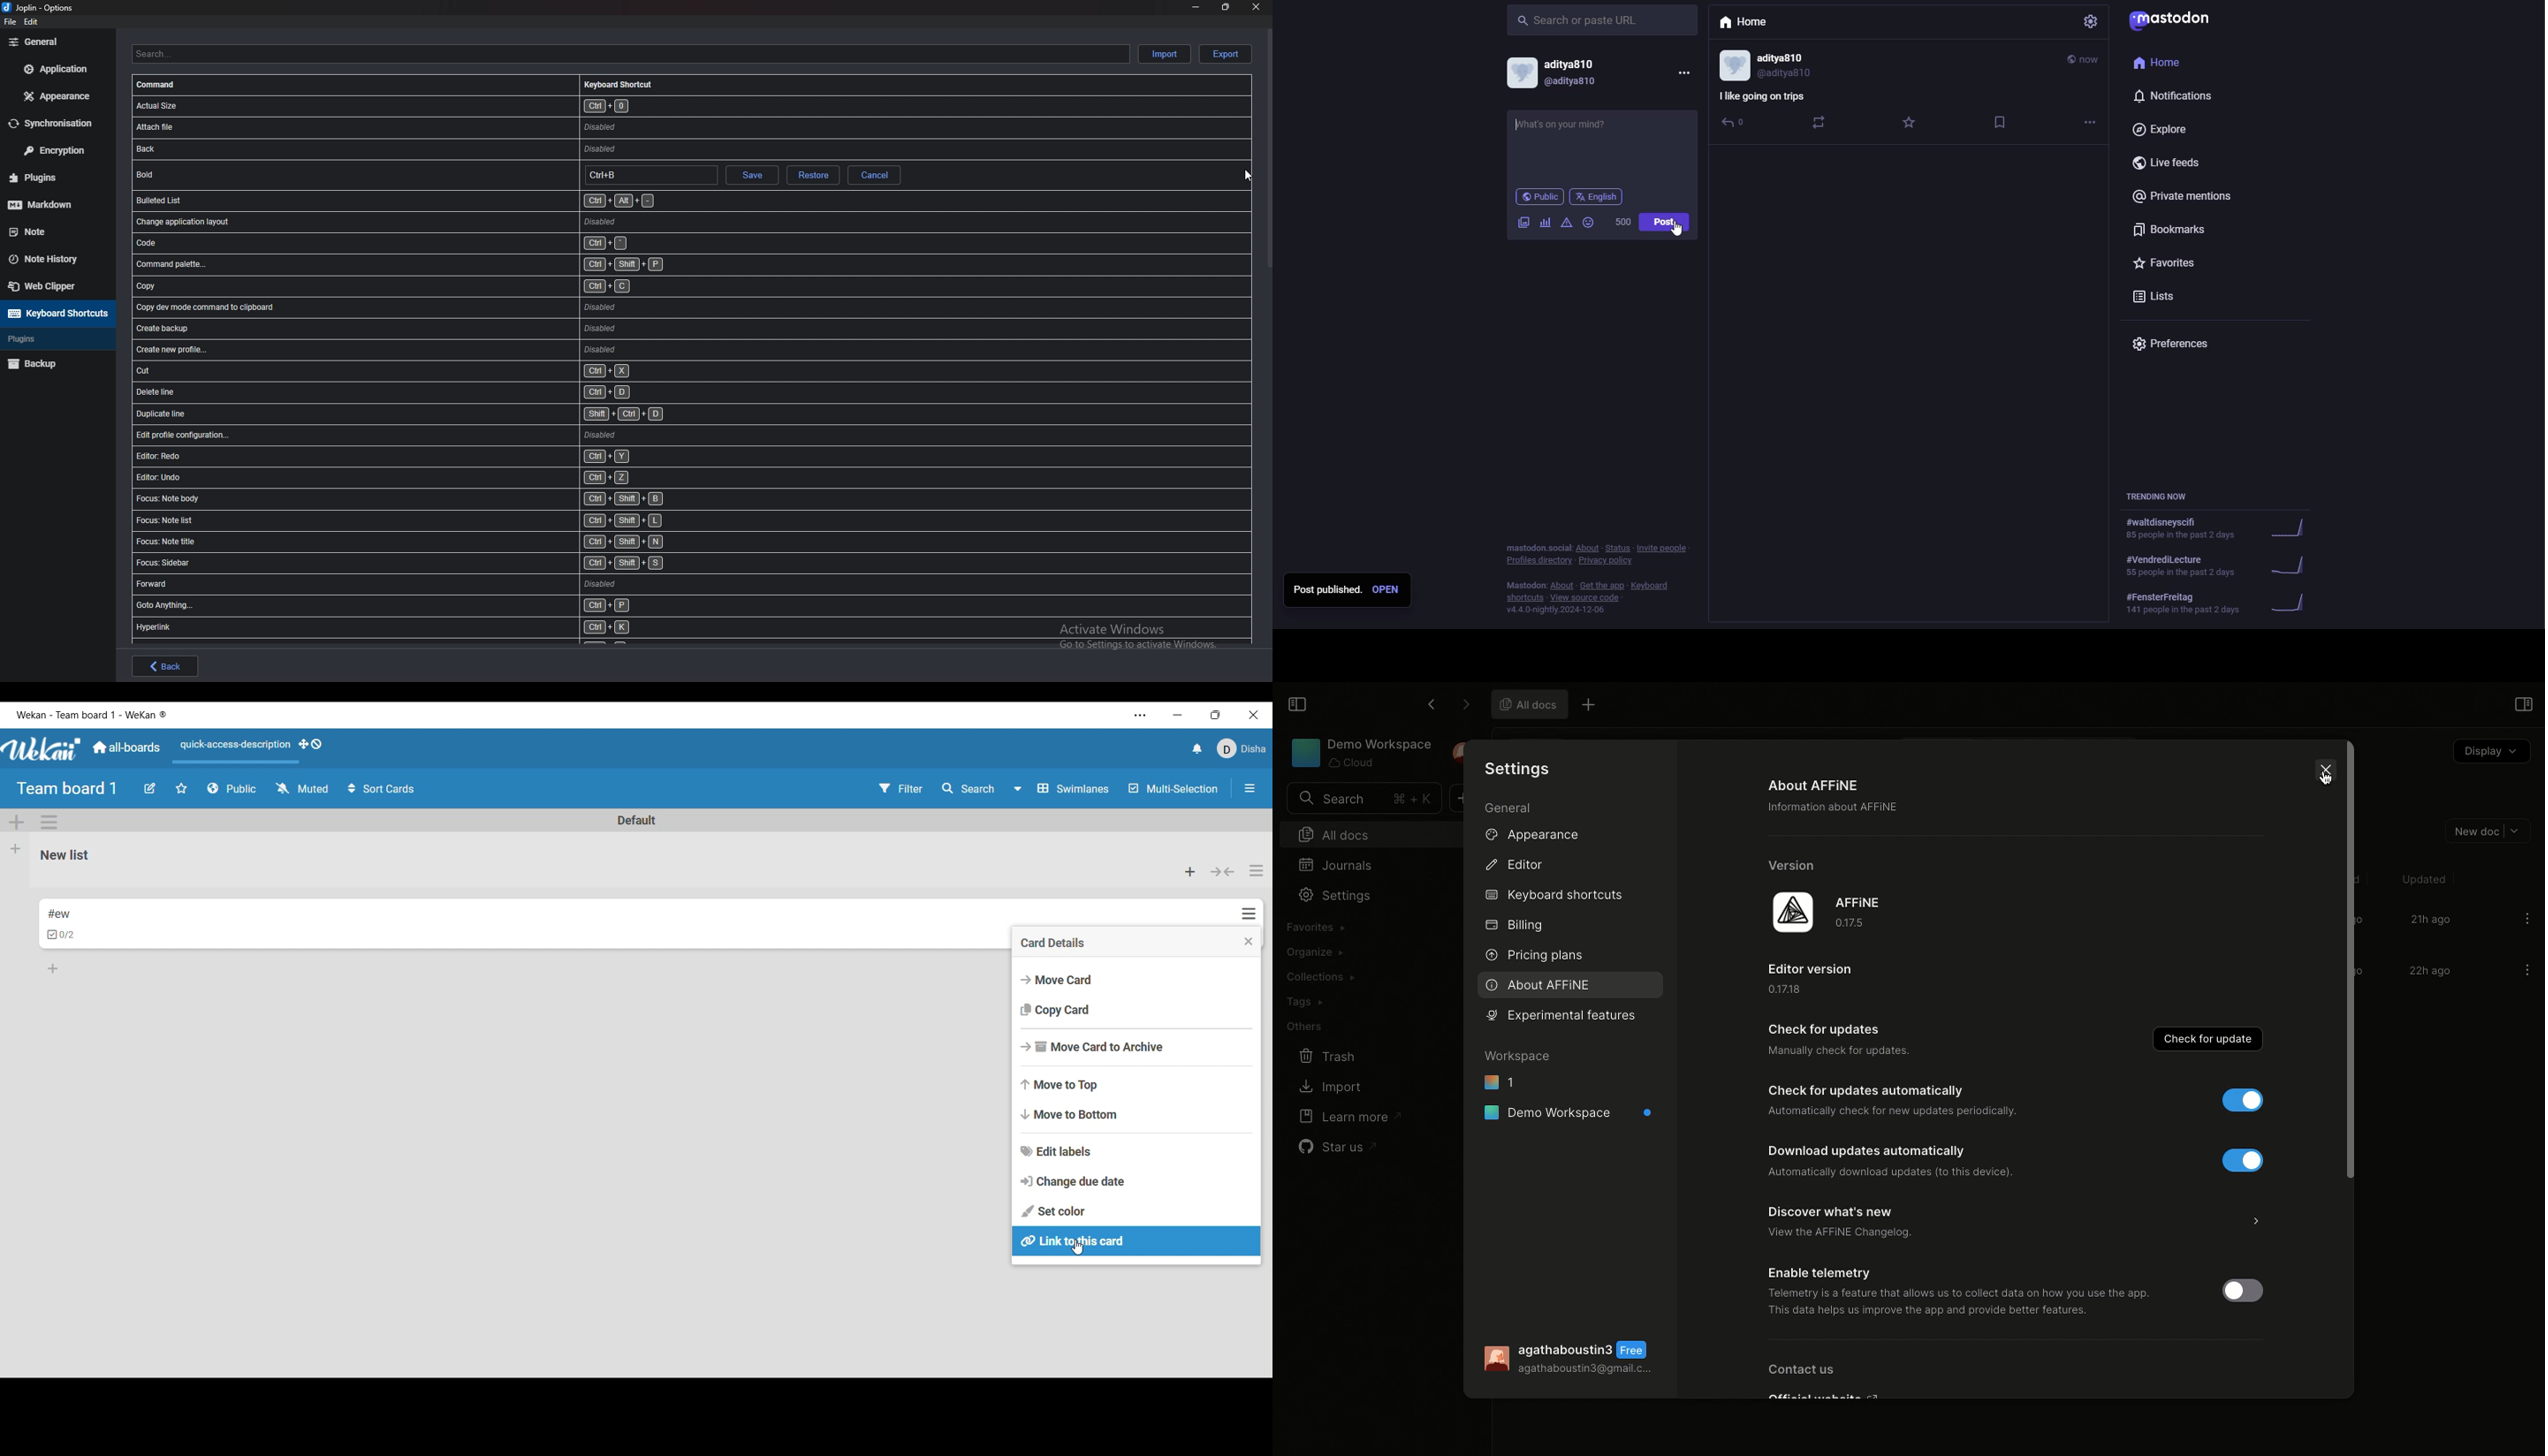  What do you see at coordinates (1520, 768) in the screenshot?
I see `Settings` at bounding box center [1520, 768].